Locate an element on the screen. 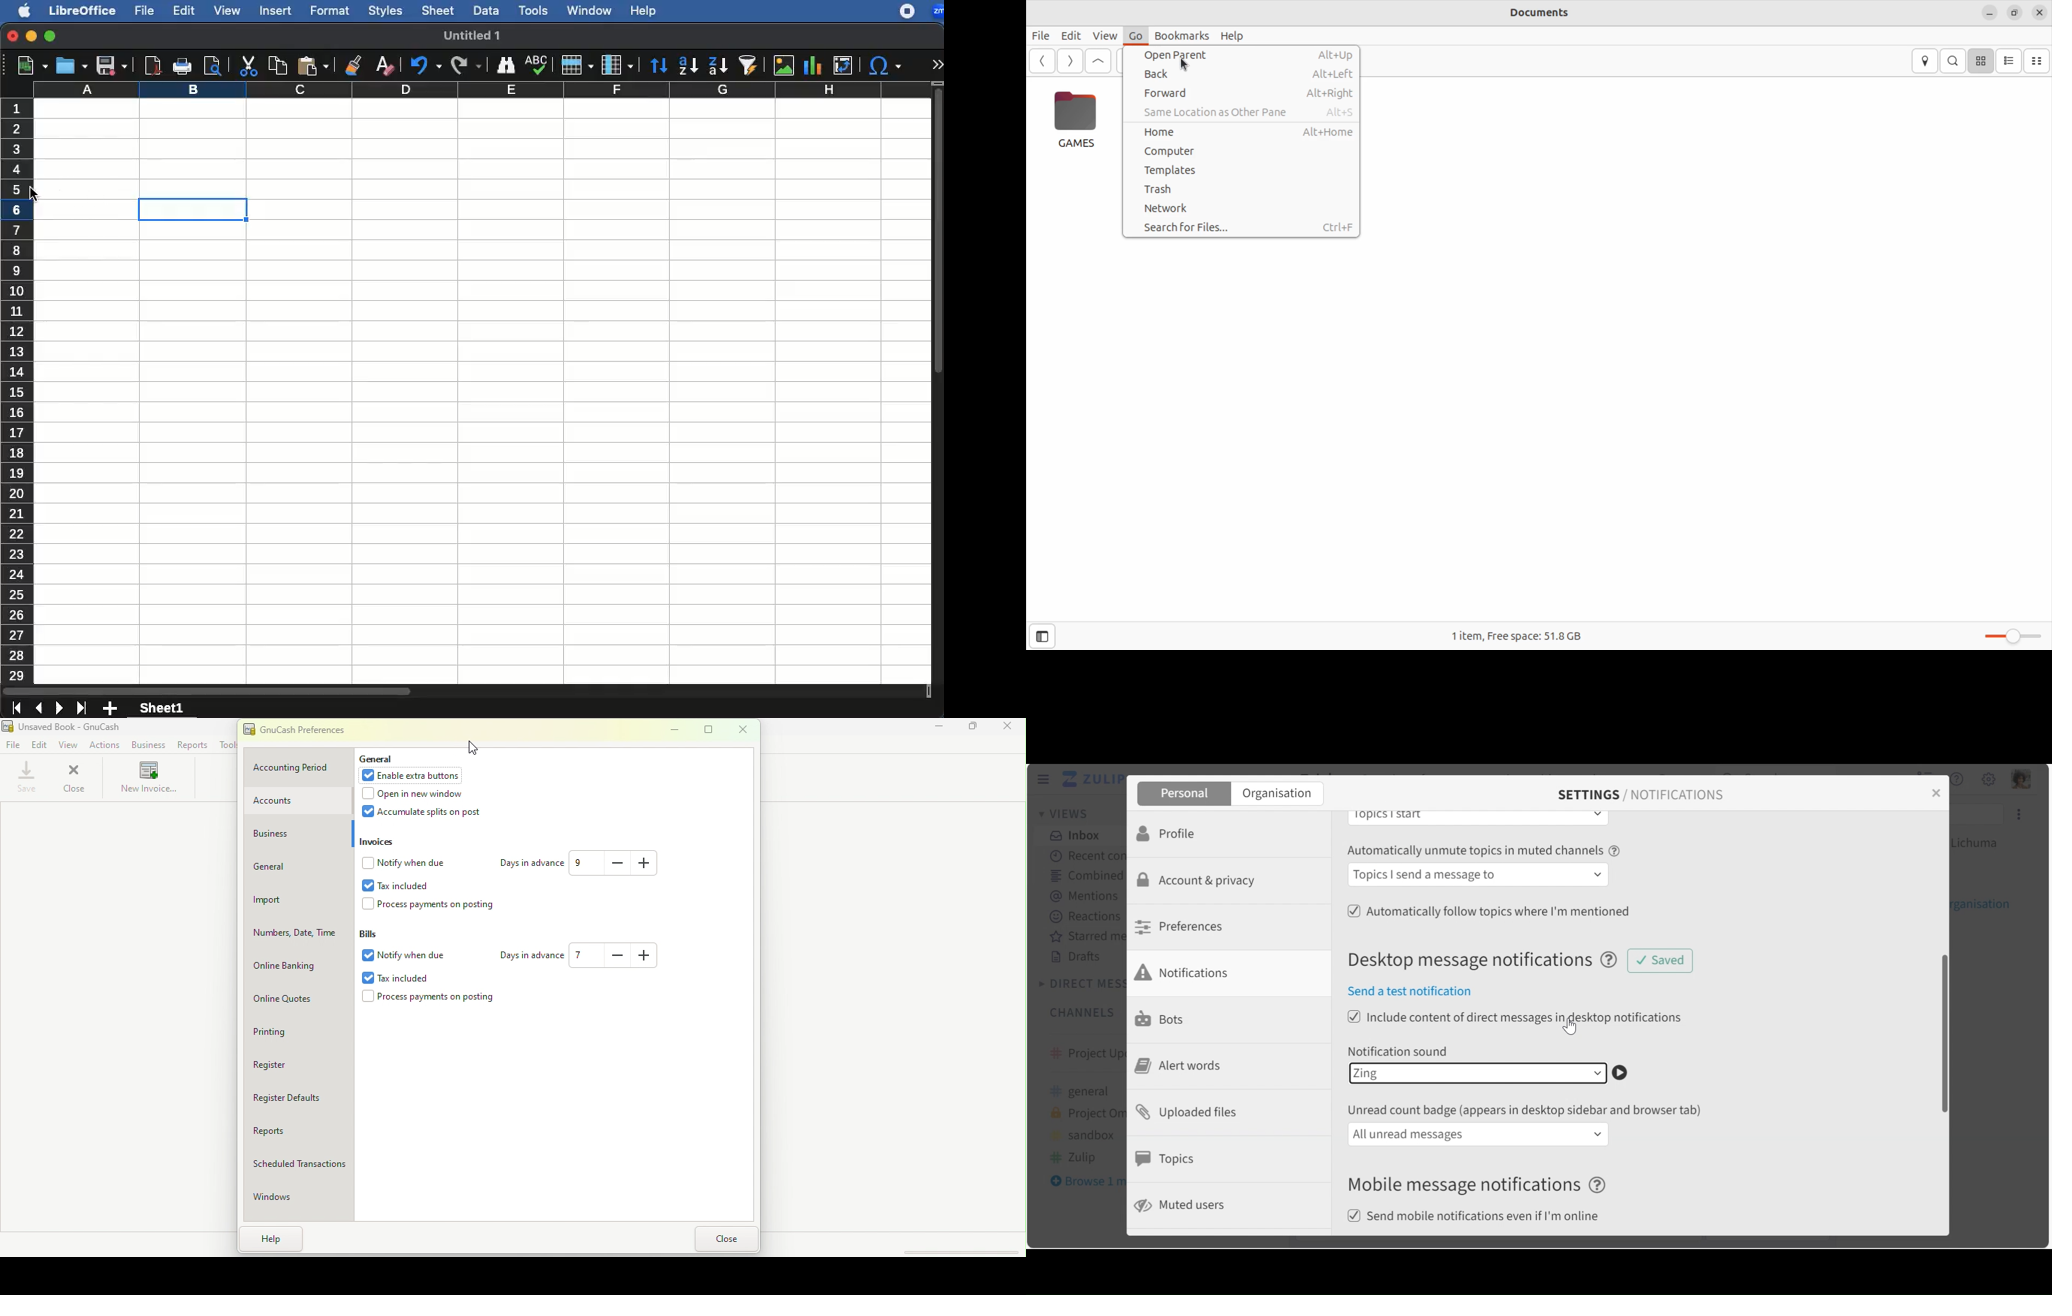 Image resolution: width=2072 pixels, height=1316 pixels. Profile is located at coordinates (1170, 832).